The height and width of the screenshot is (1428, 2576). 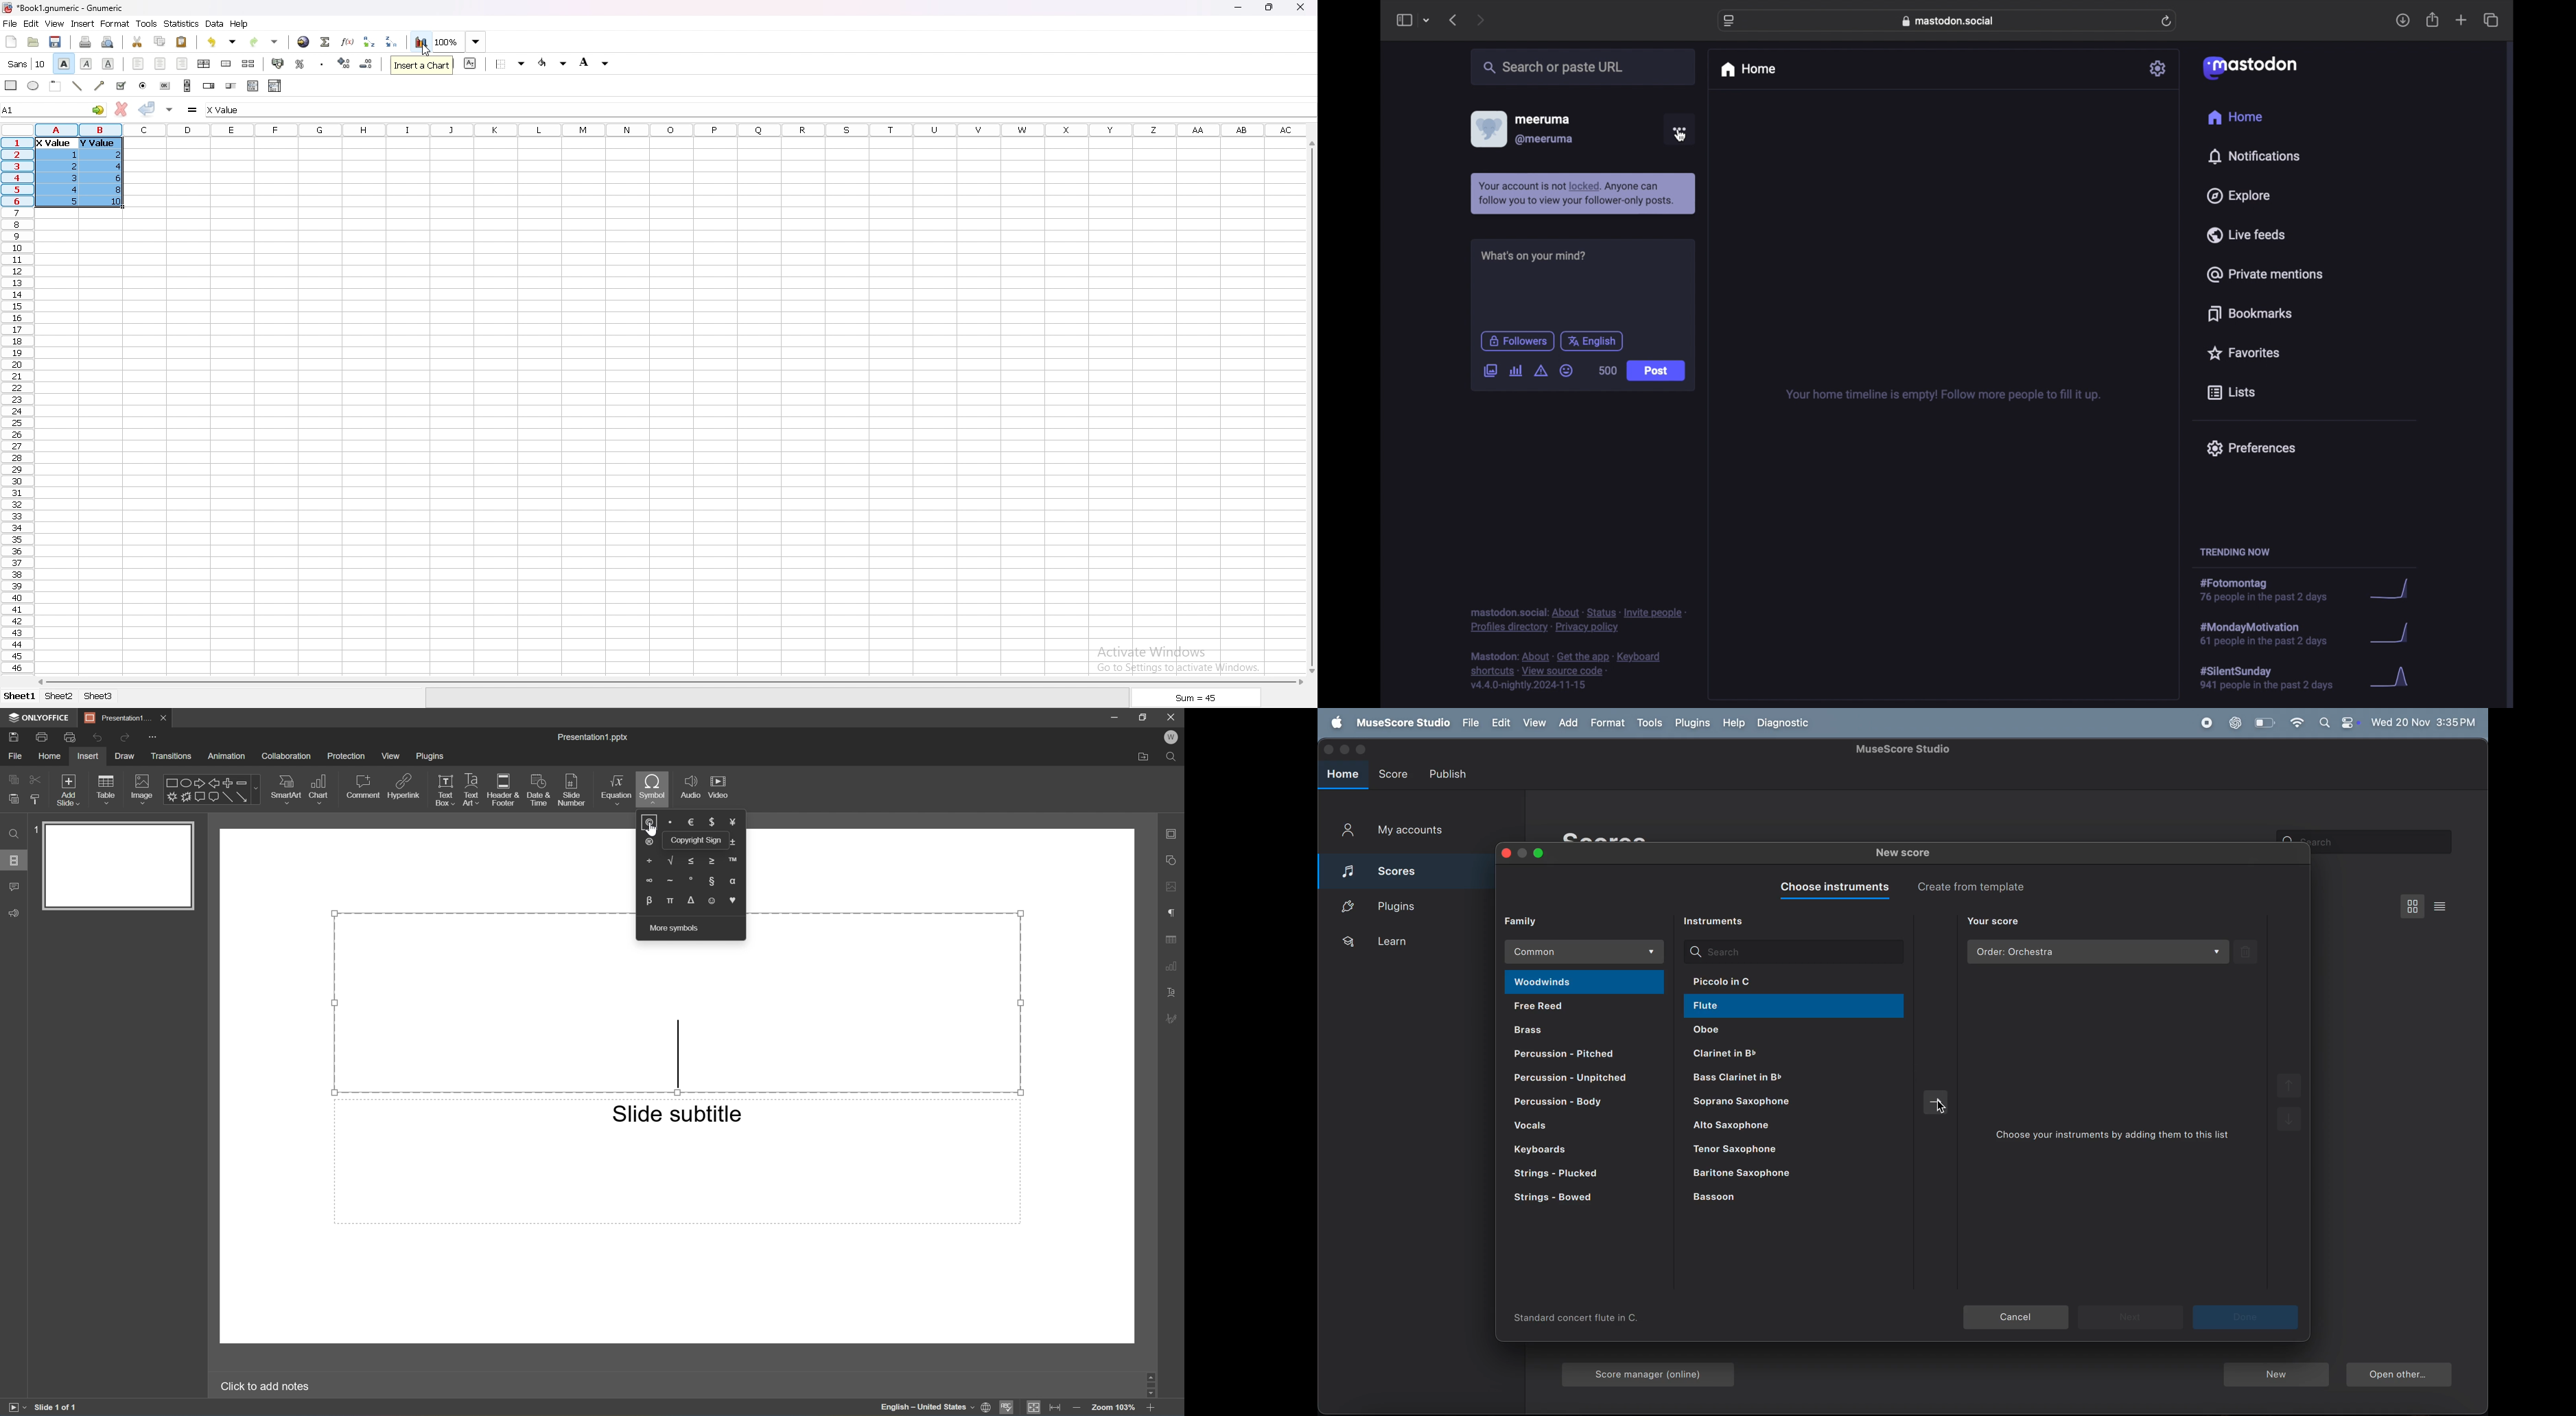 I want to click on Video, so click(x=719, y=787).